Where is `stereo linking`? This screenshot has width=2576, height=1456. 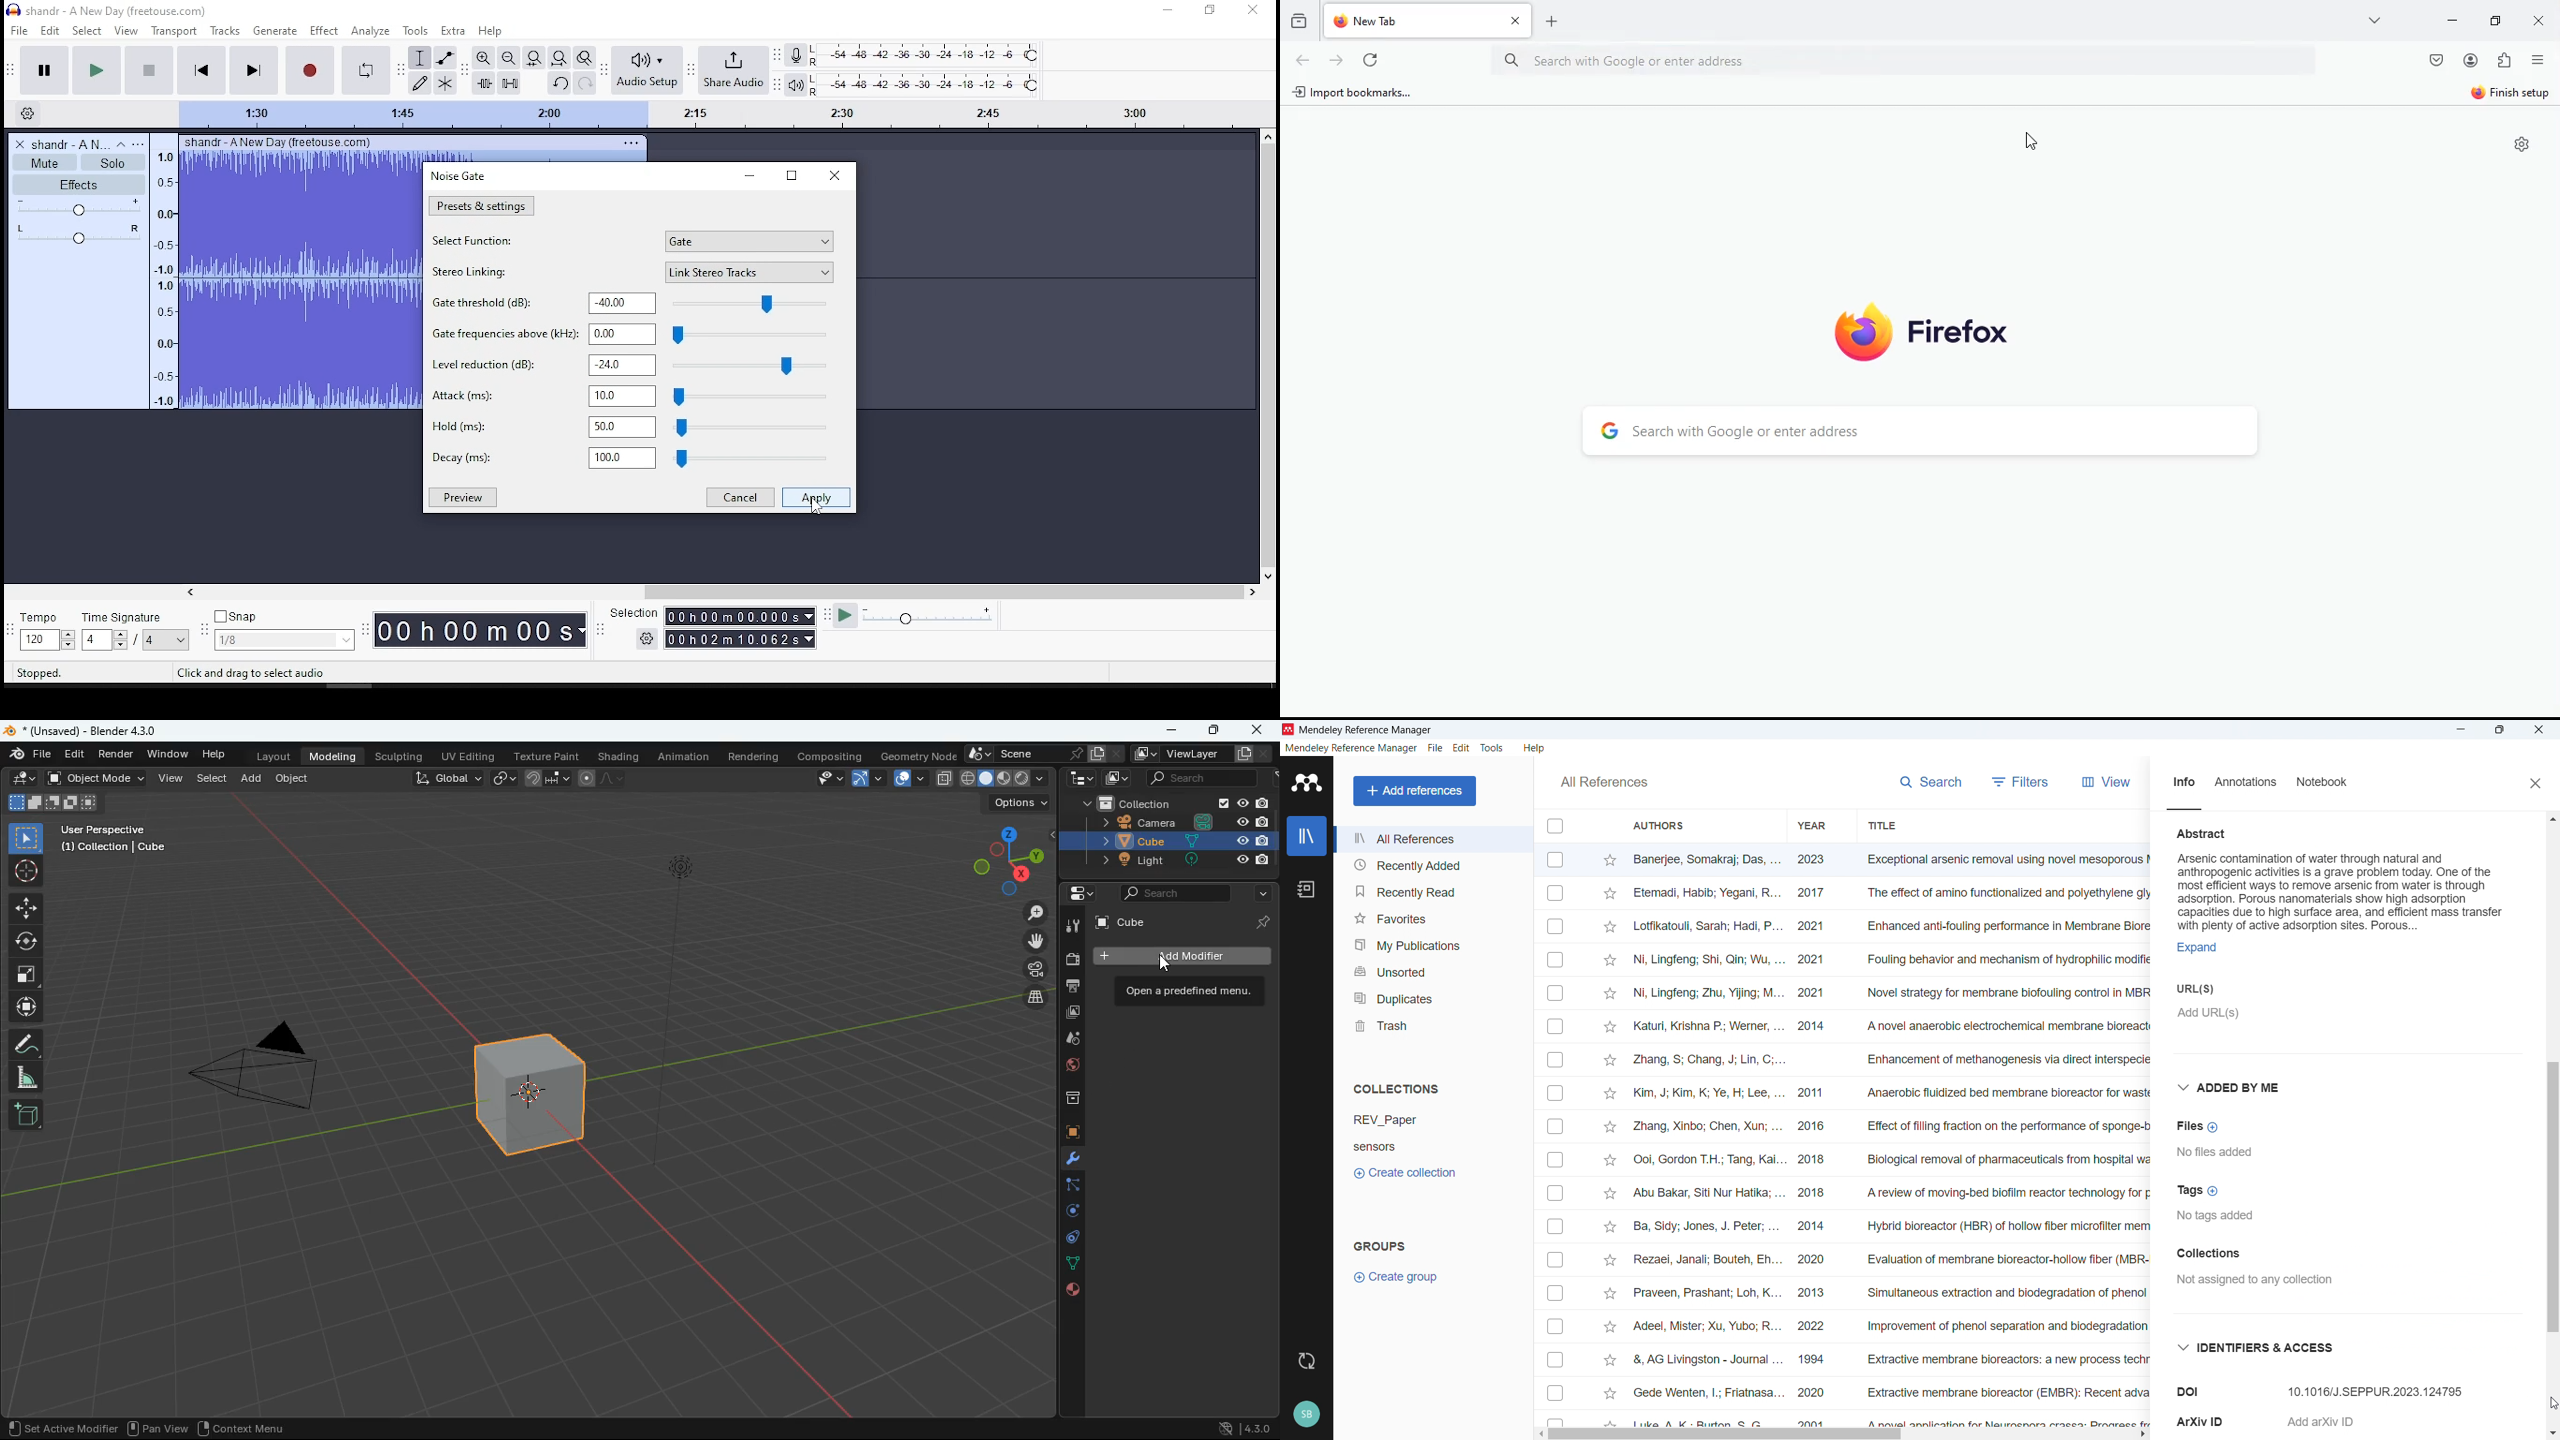
stereo linking is located at coordinates (631, 272).